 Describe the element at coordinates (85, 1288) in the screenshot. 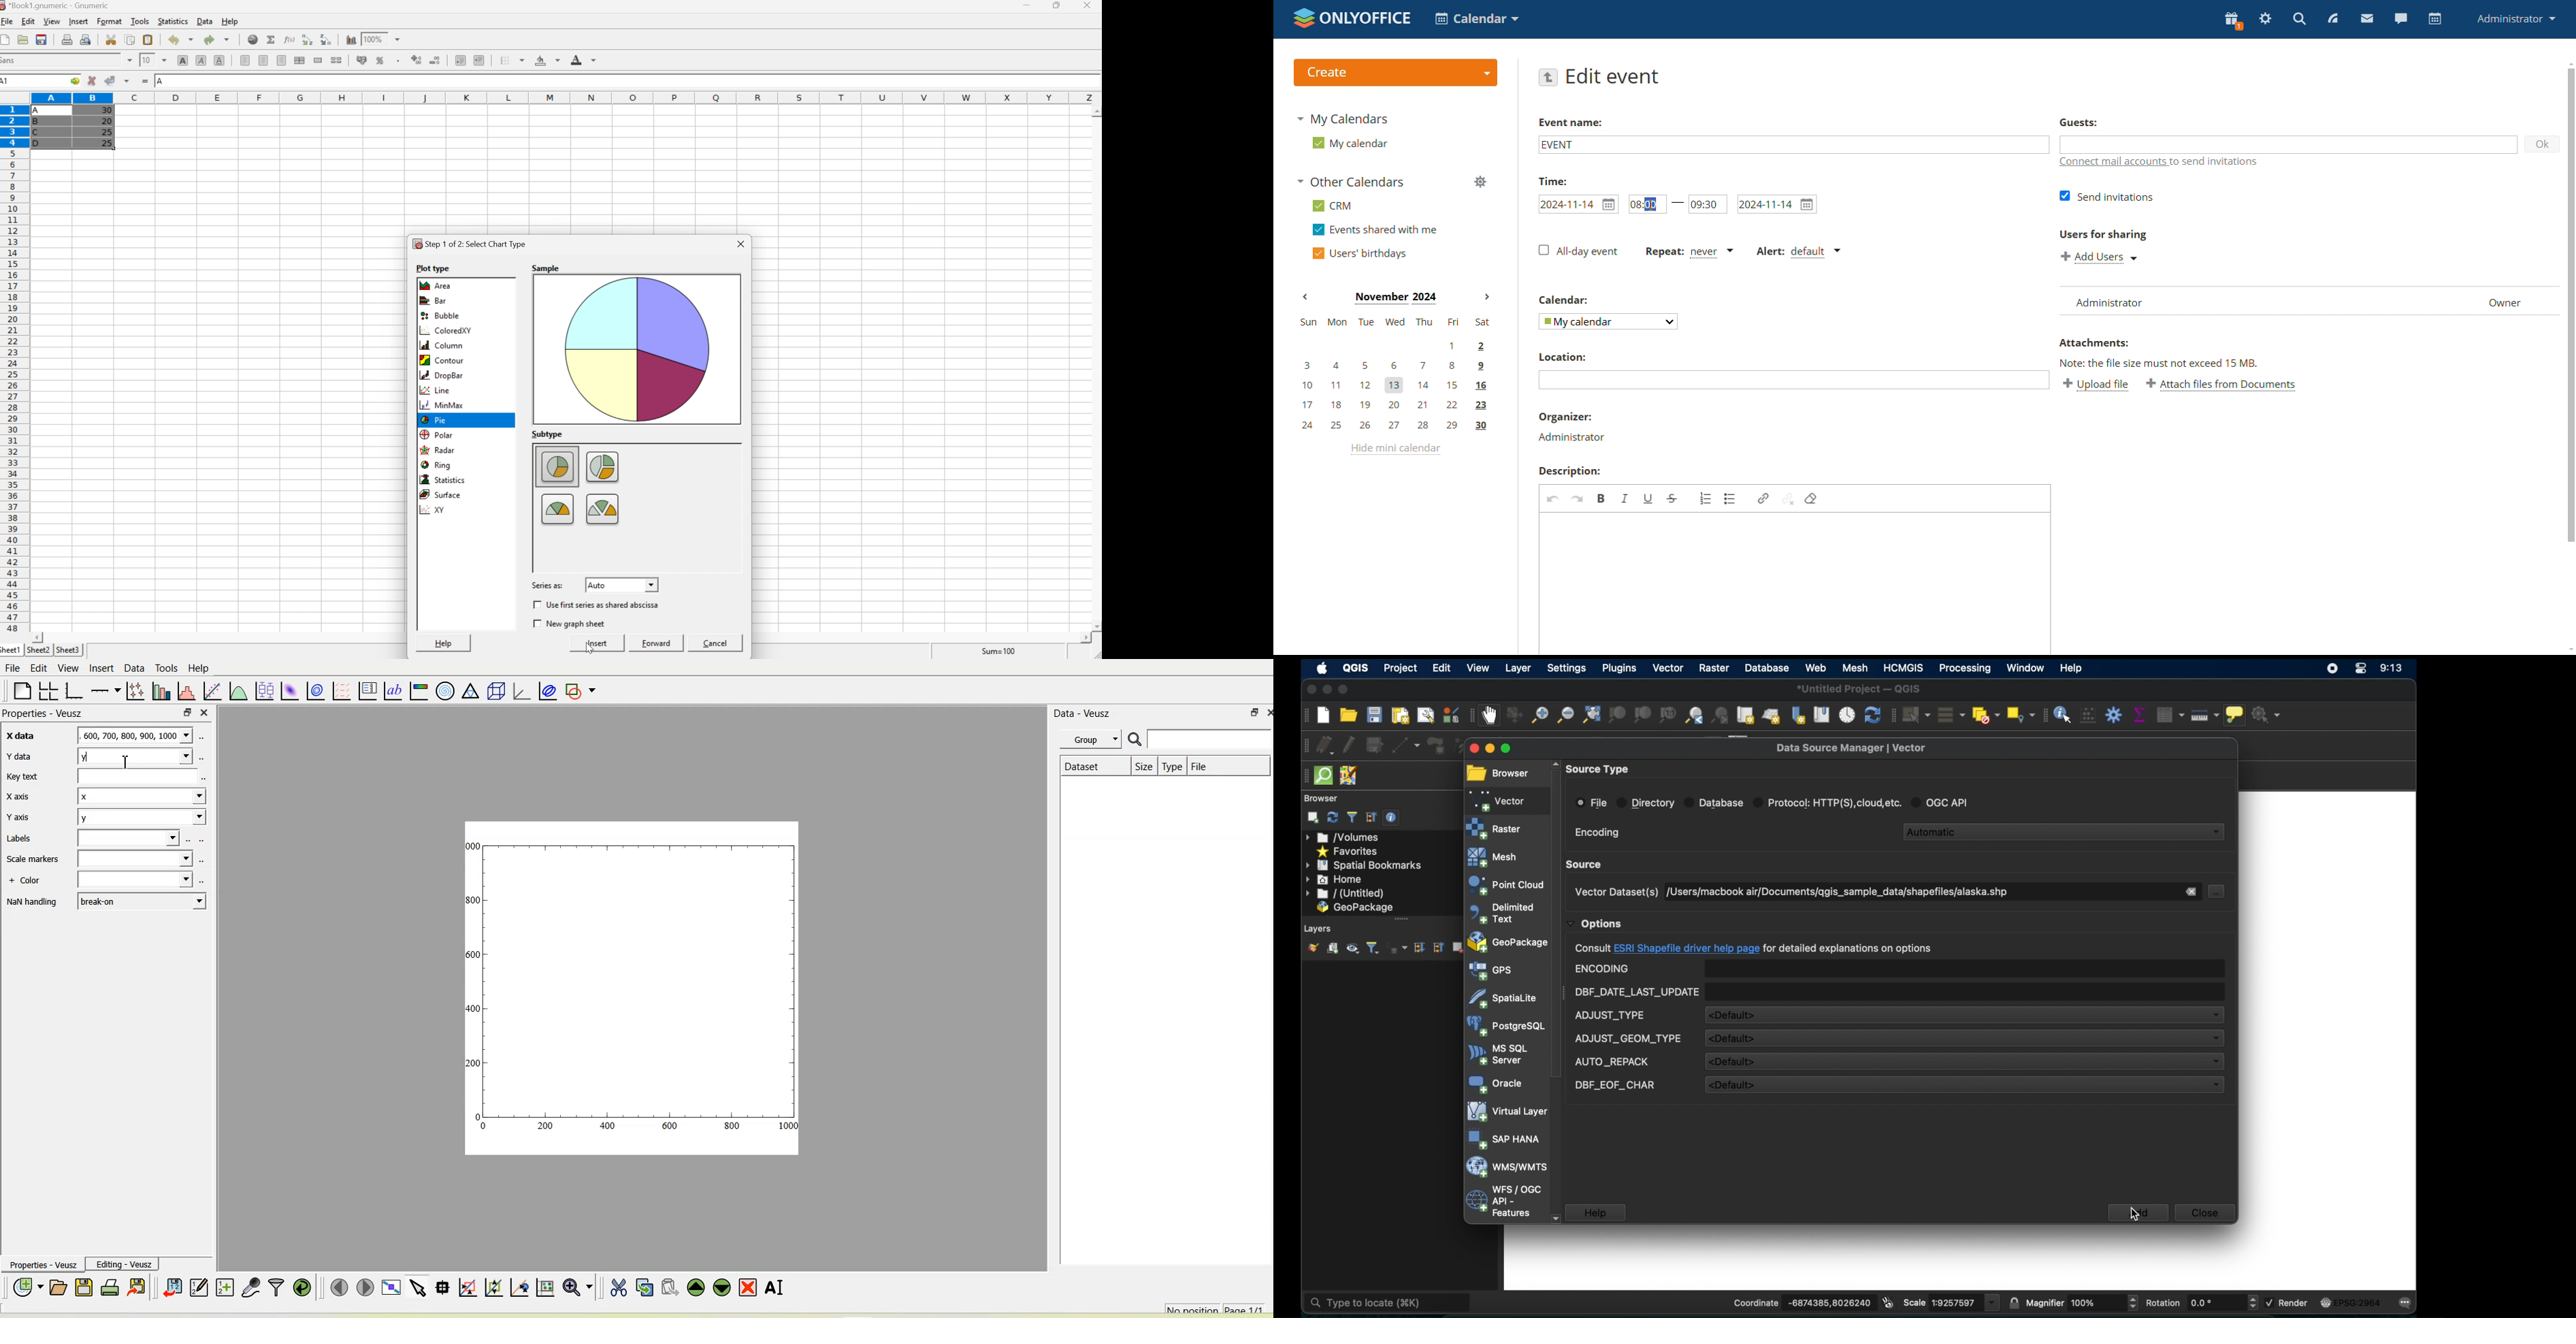

I see `Save the document` at that location.